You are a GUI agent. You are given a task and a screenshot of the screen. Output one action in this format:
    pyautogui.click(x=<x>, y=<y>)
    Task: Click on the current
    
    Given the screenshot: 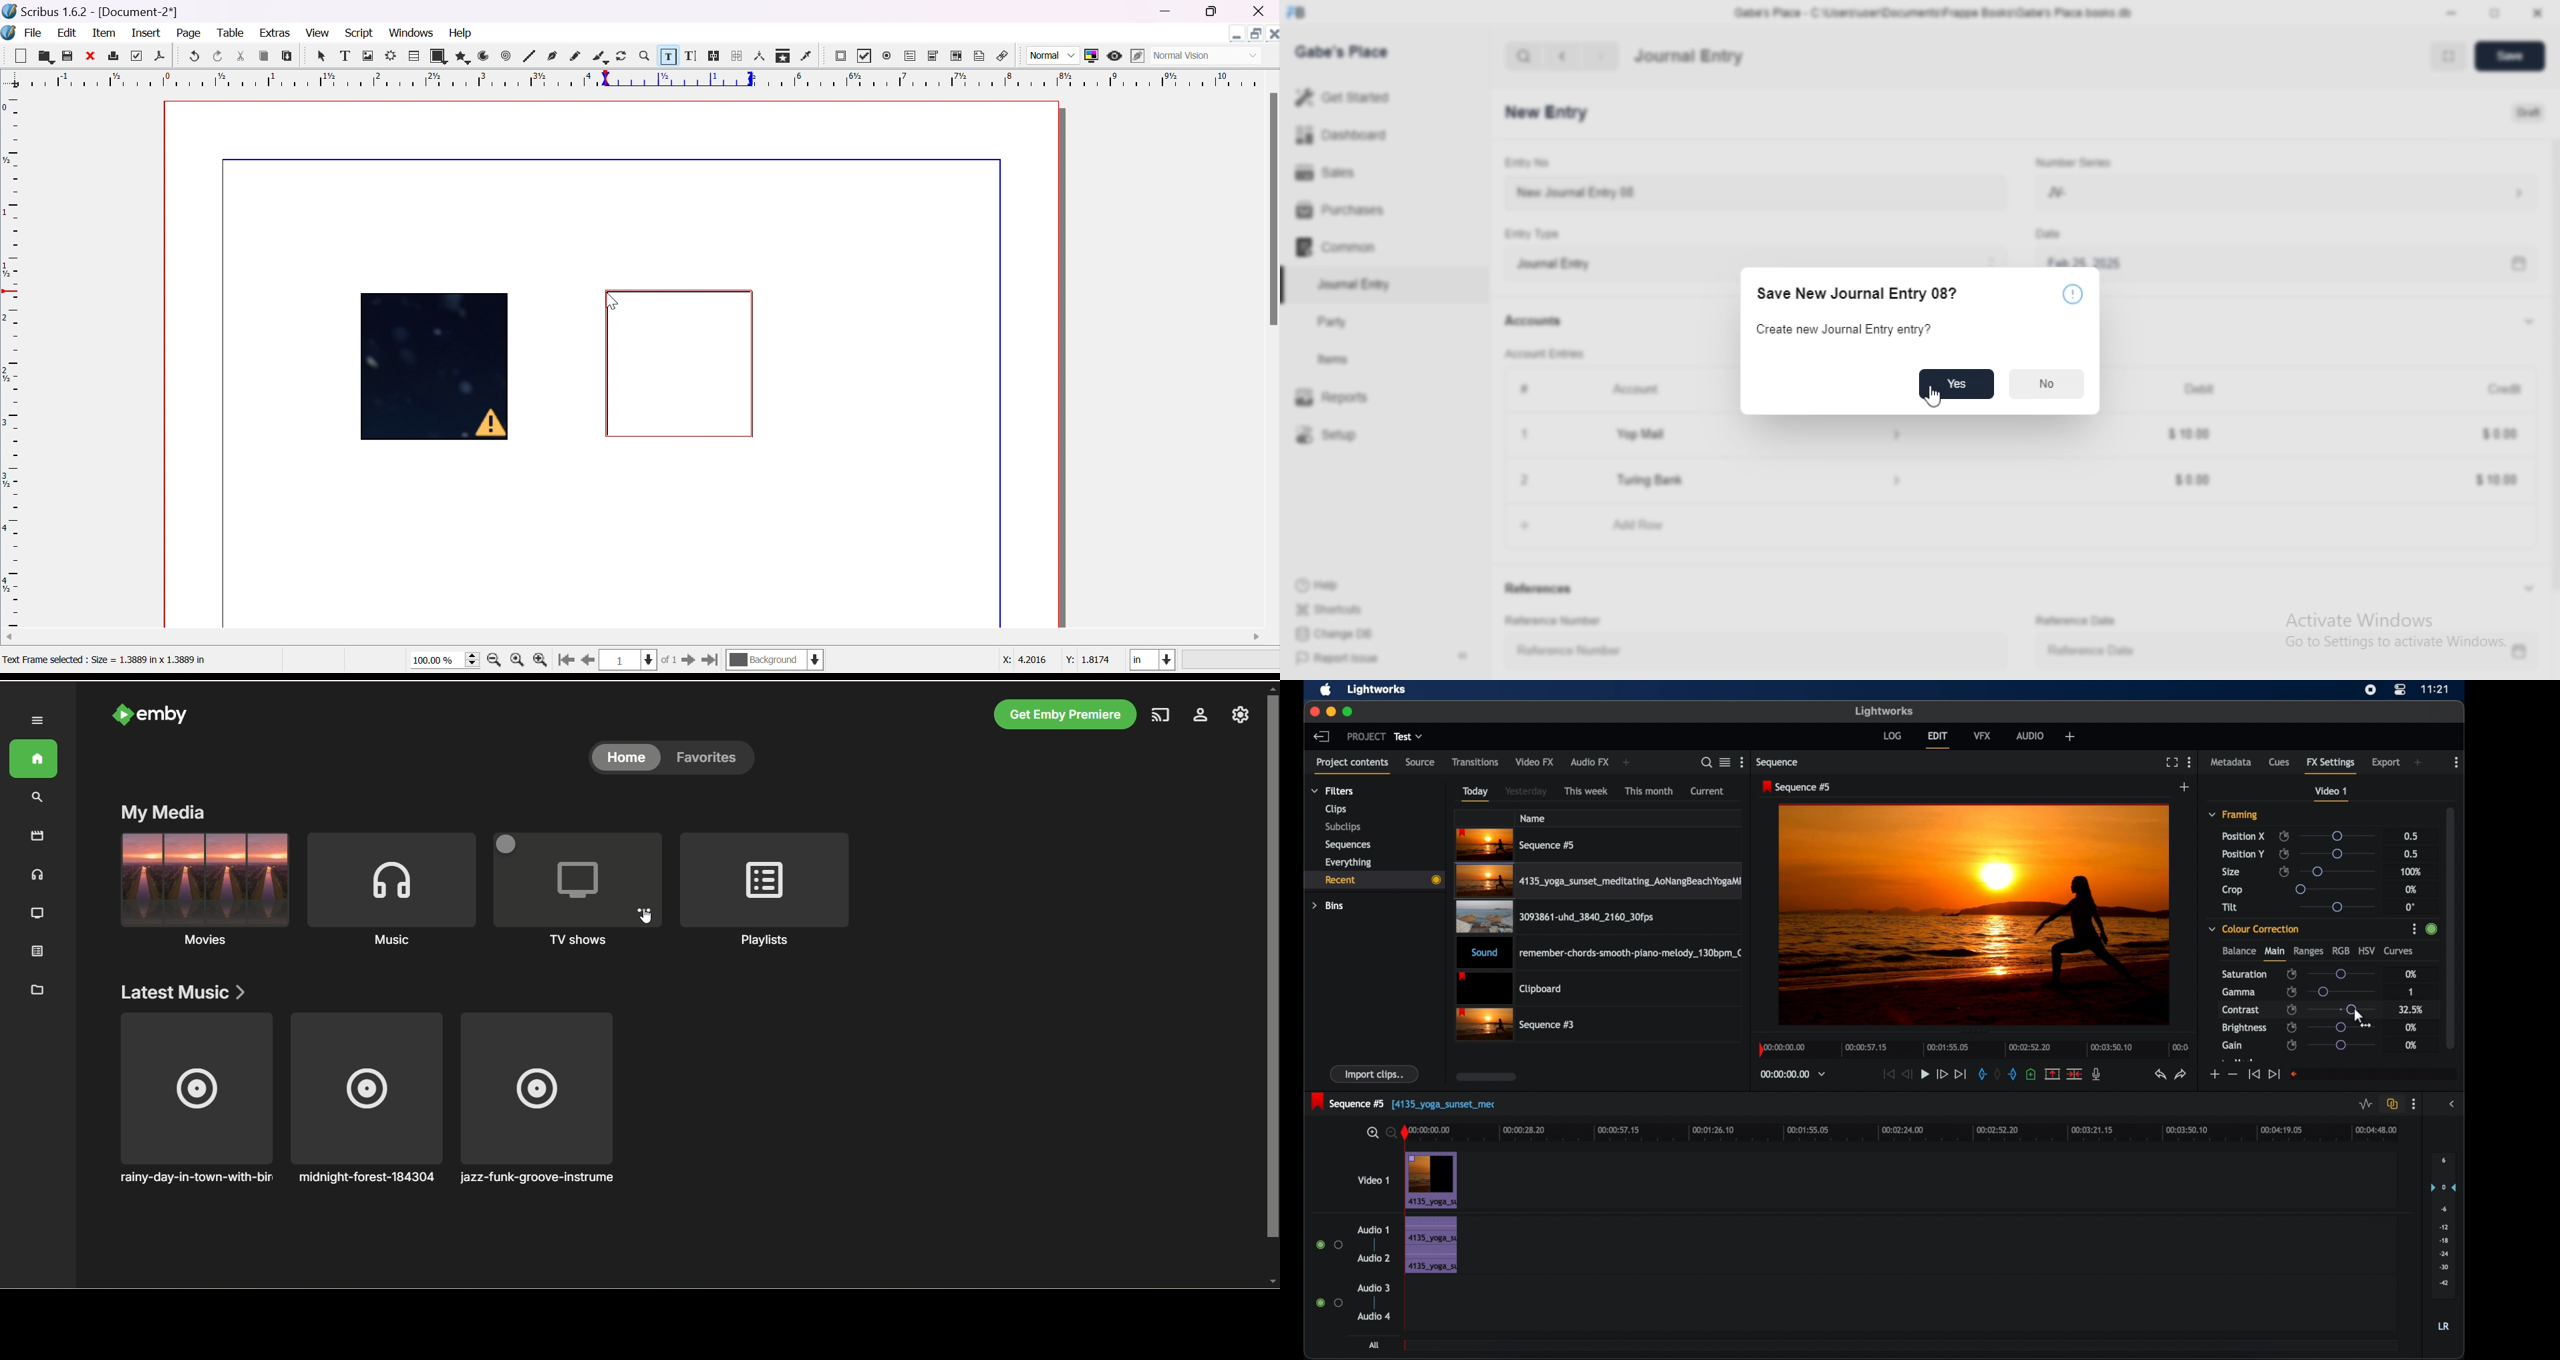 What is the action you would take?
    pyautogui.click(x=1708, y=791)
    